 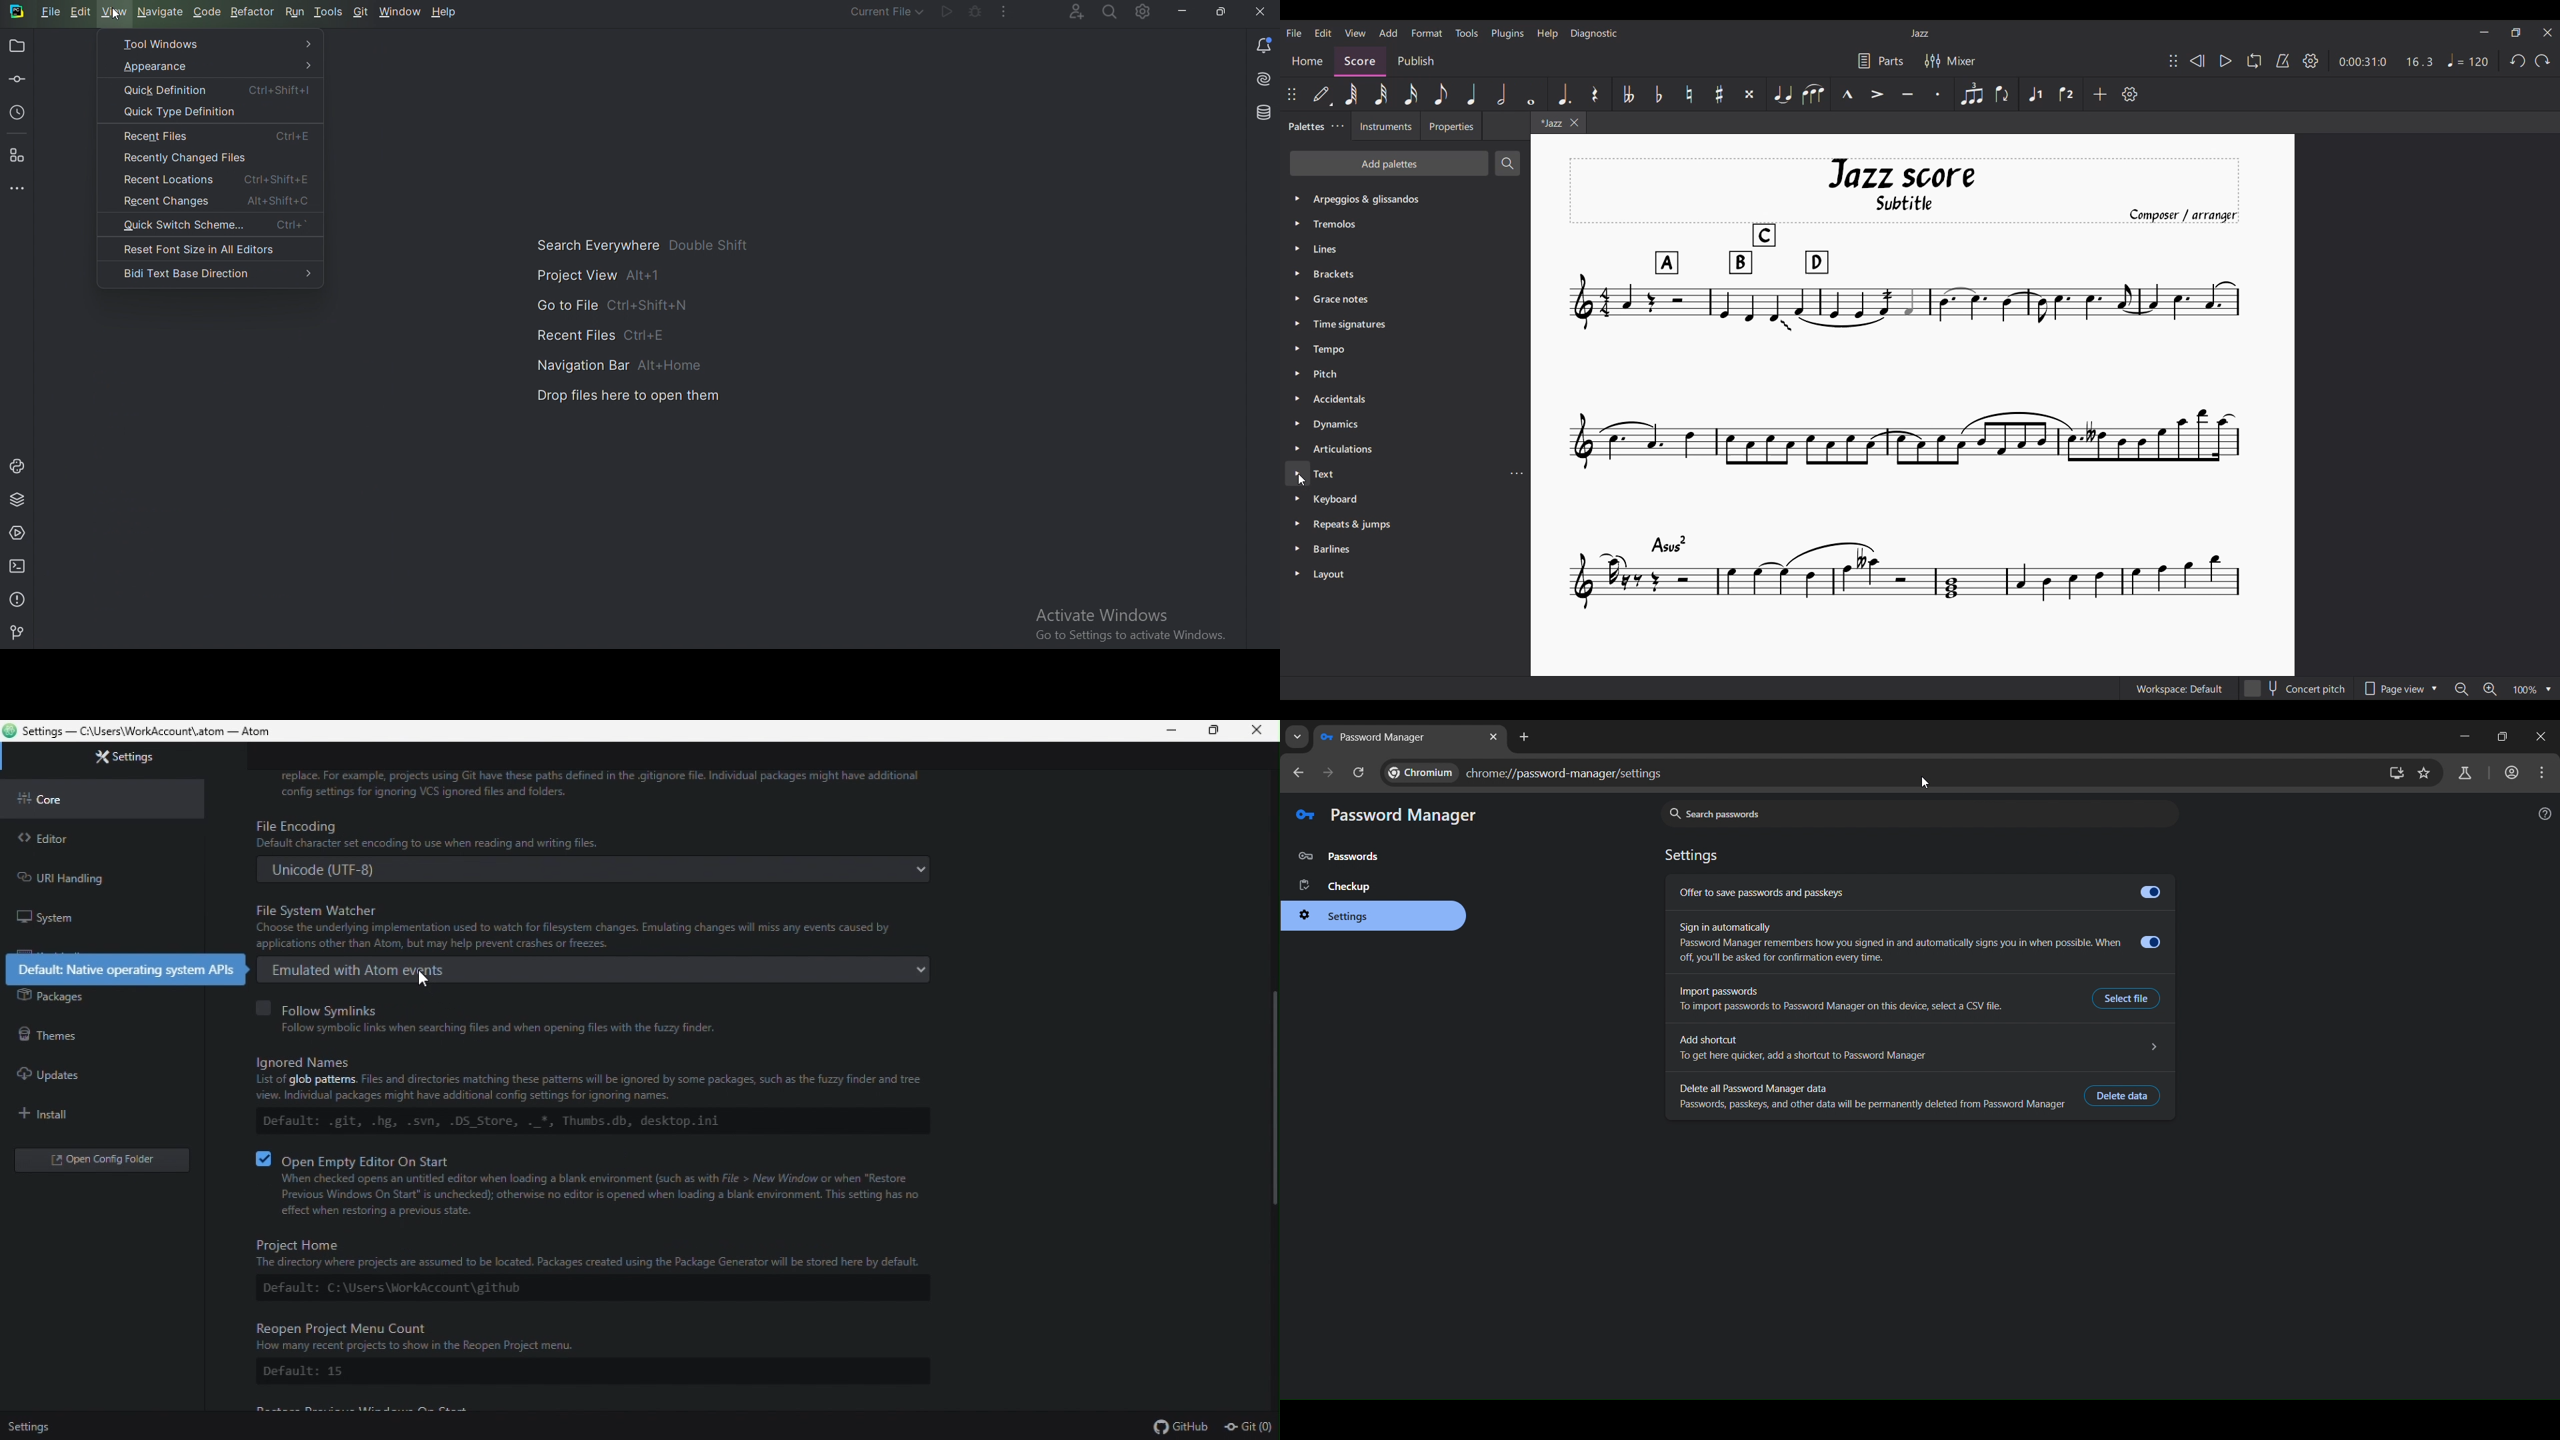 I want to click on More tool windows, so click(x=17, y=190).